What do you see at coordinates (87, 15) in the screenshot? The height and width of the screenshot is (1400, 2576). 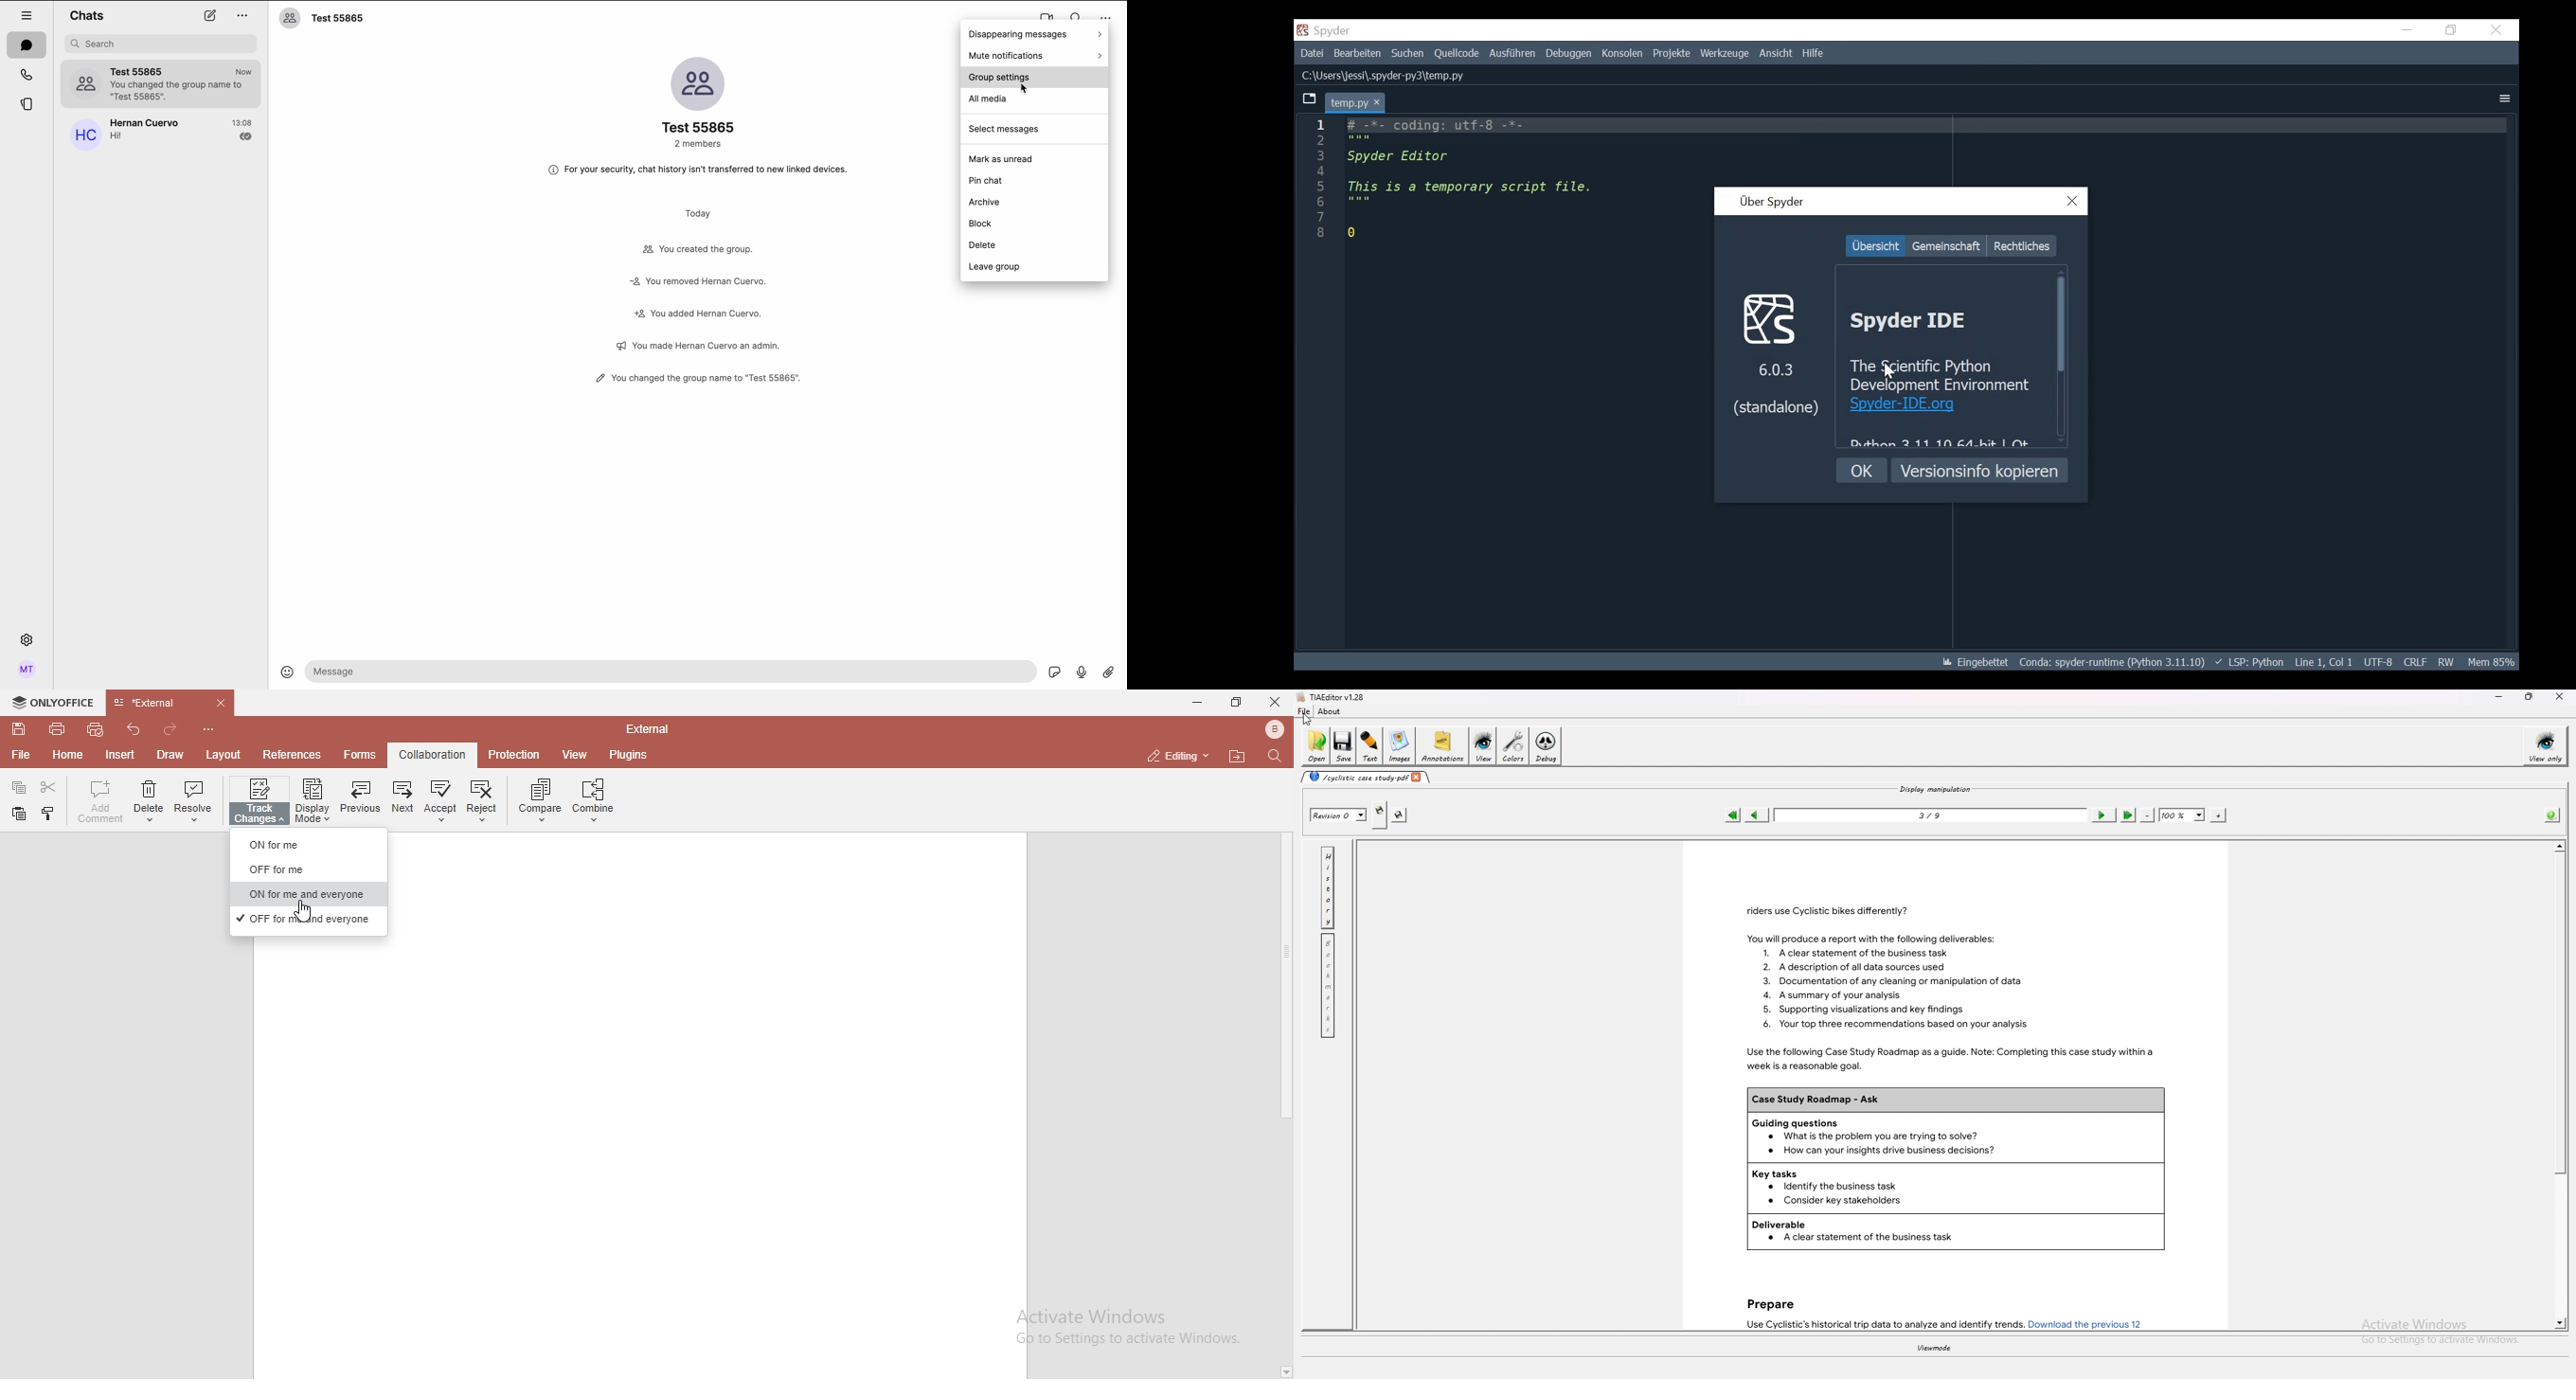 I see `chats` at bounding box center [87, 15].